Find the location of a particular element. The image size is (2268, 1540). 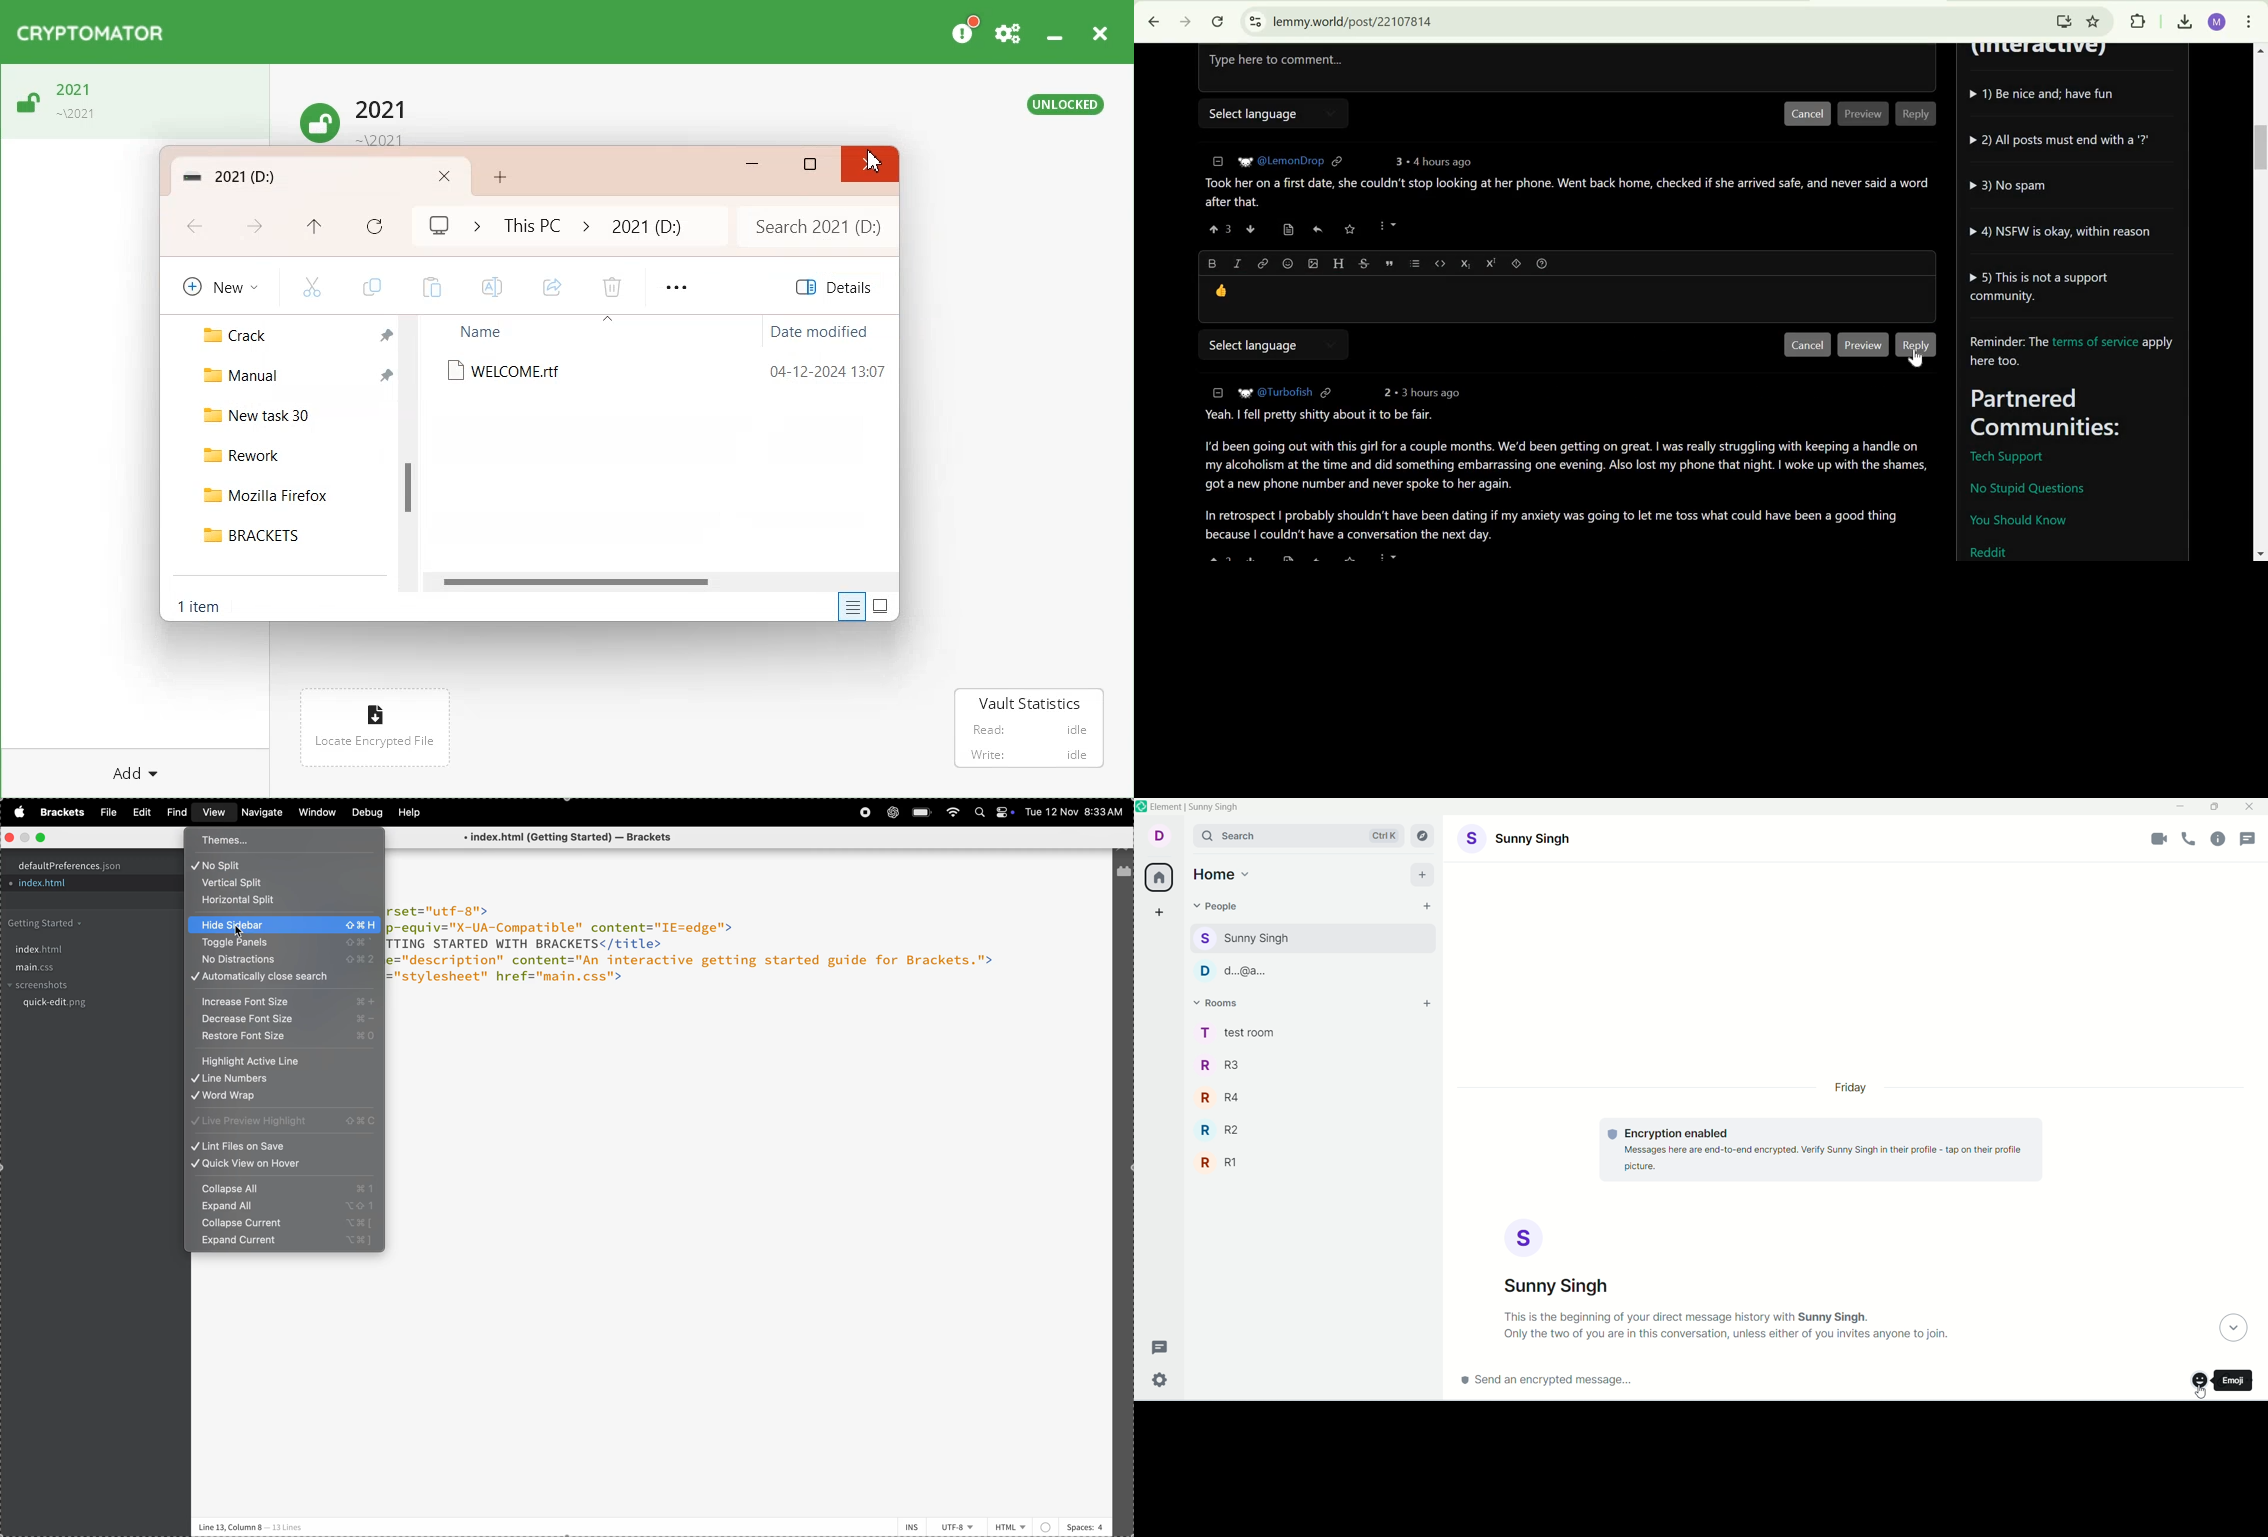

close is located at coordinates (2251, 807).